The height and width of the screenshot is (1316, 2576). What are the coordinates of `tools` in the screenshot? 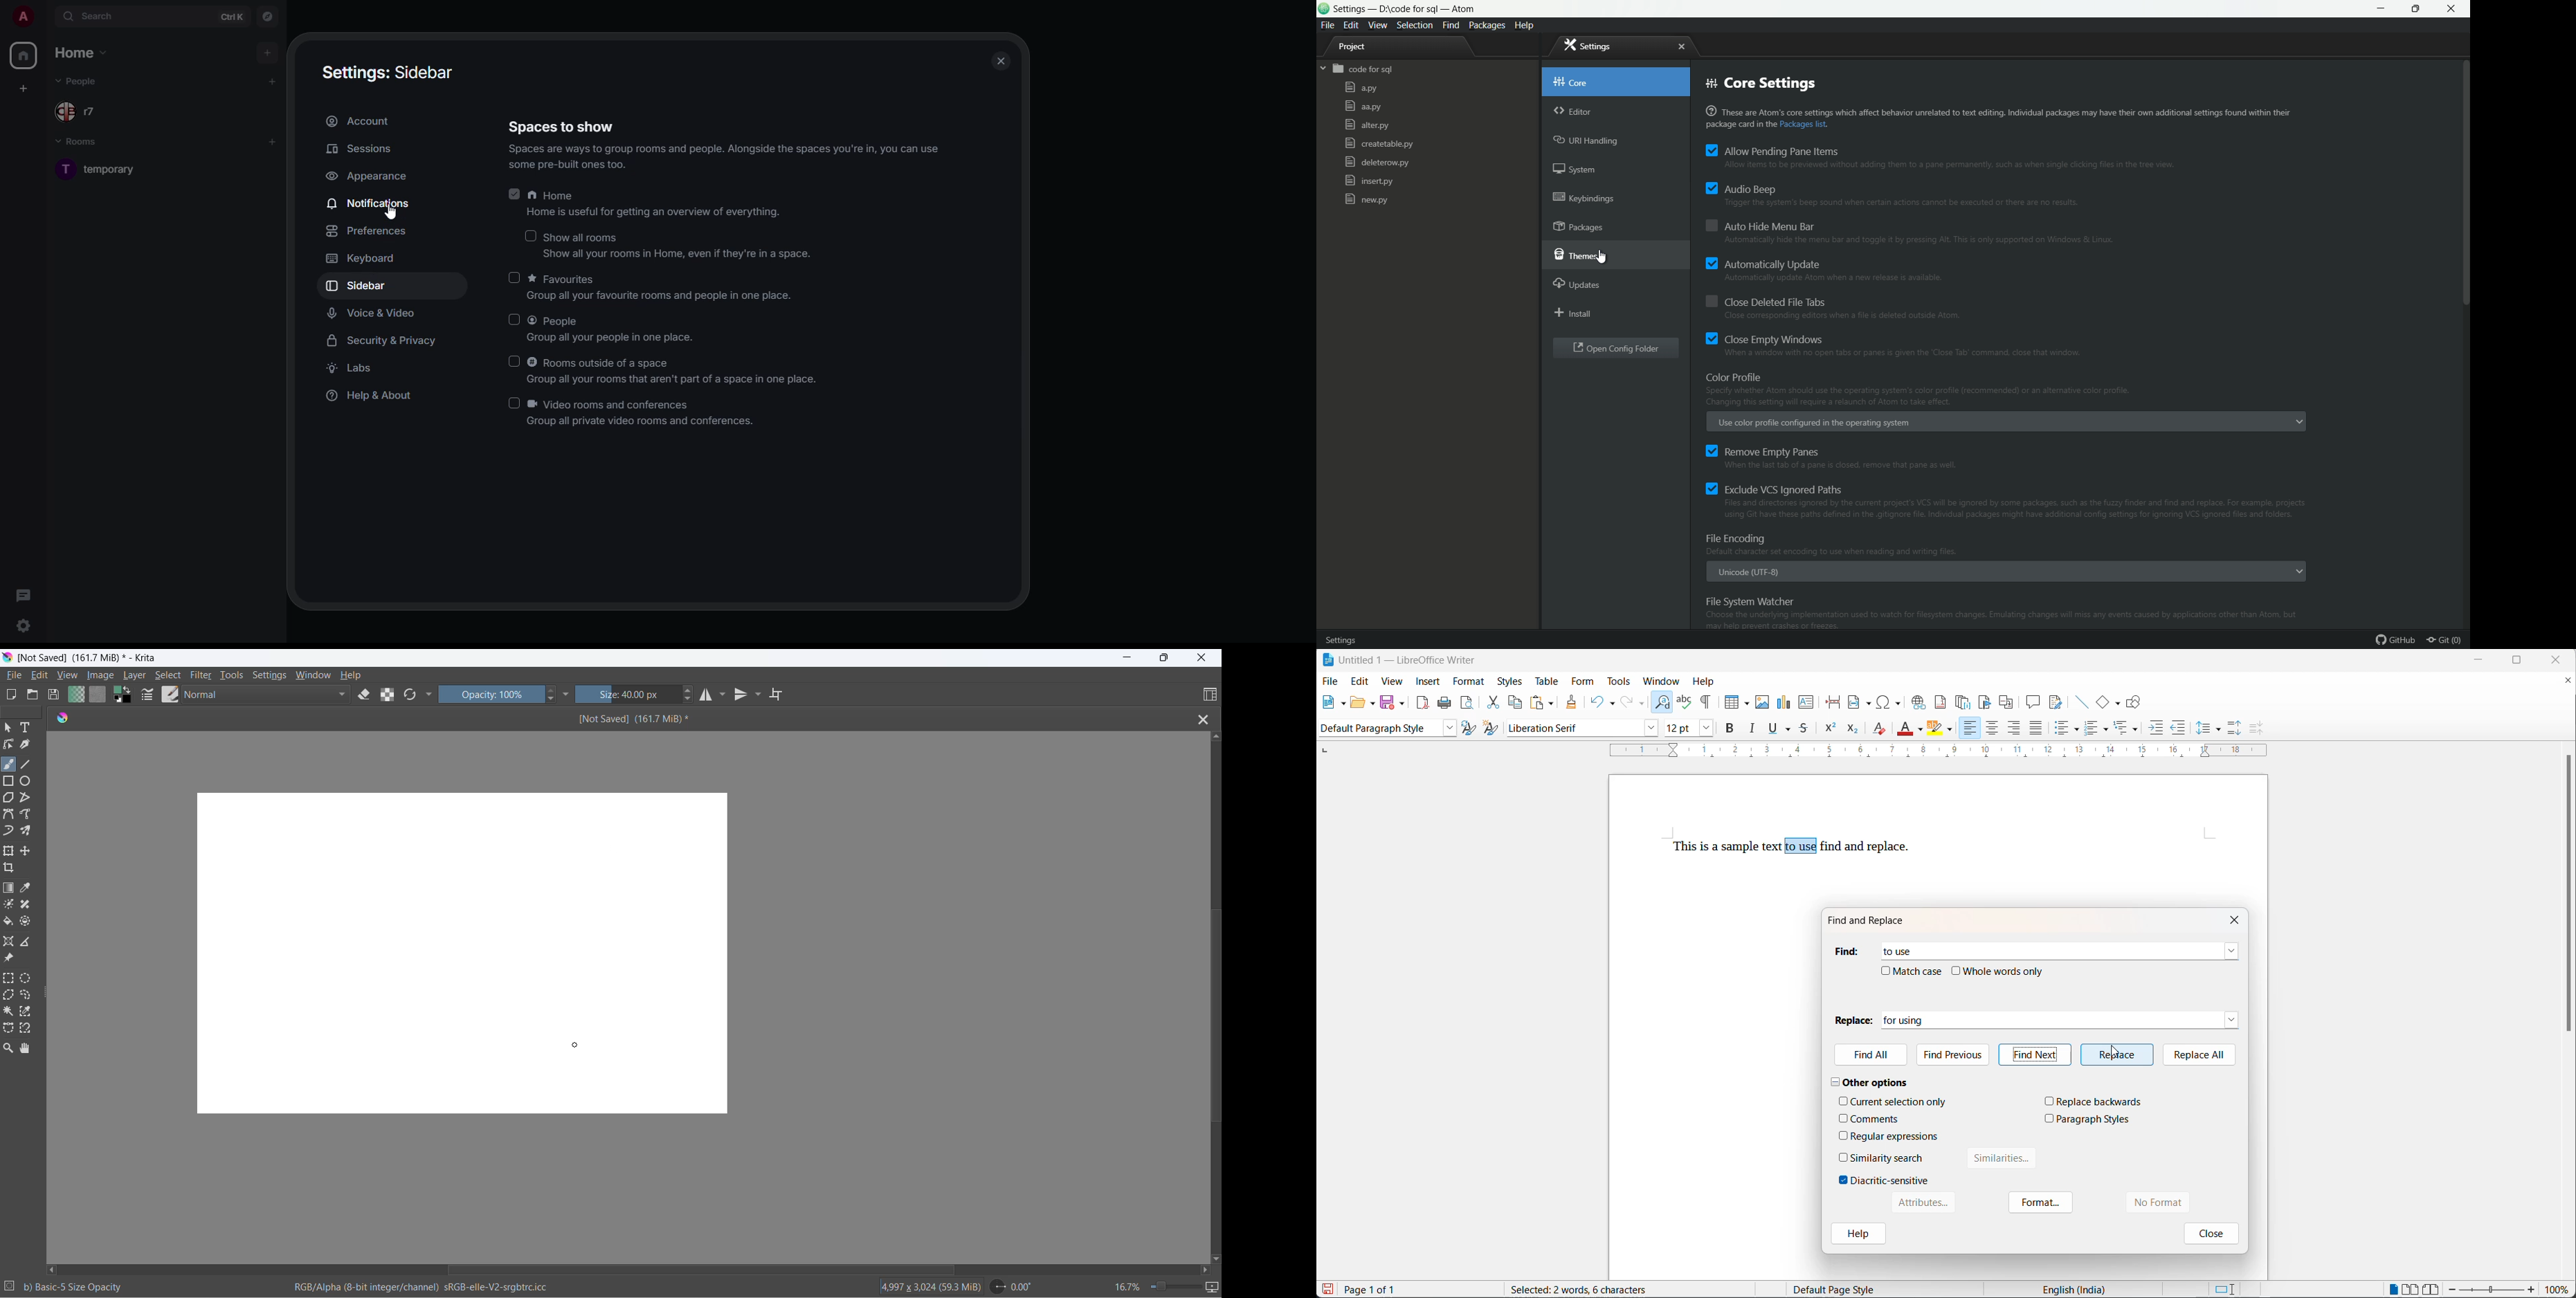 It's located at (1621, 681).